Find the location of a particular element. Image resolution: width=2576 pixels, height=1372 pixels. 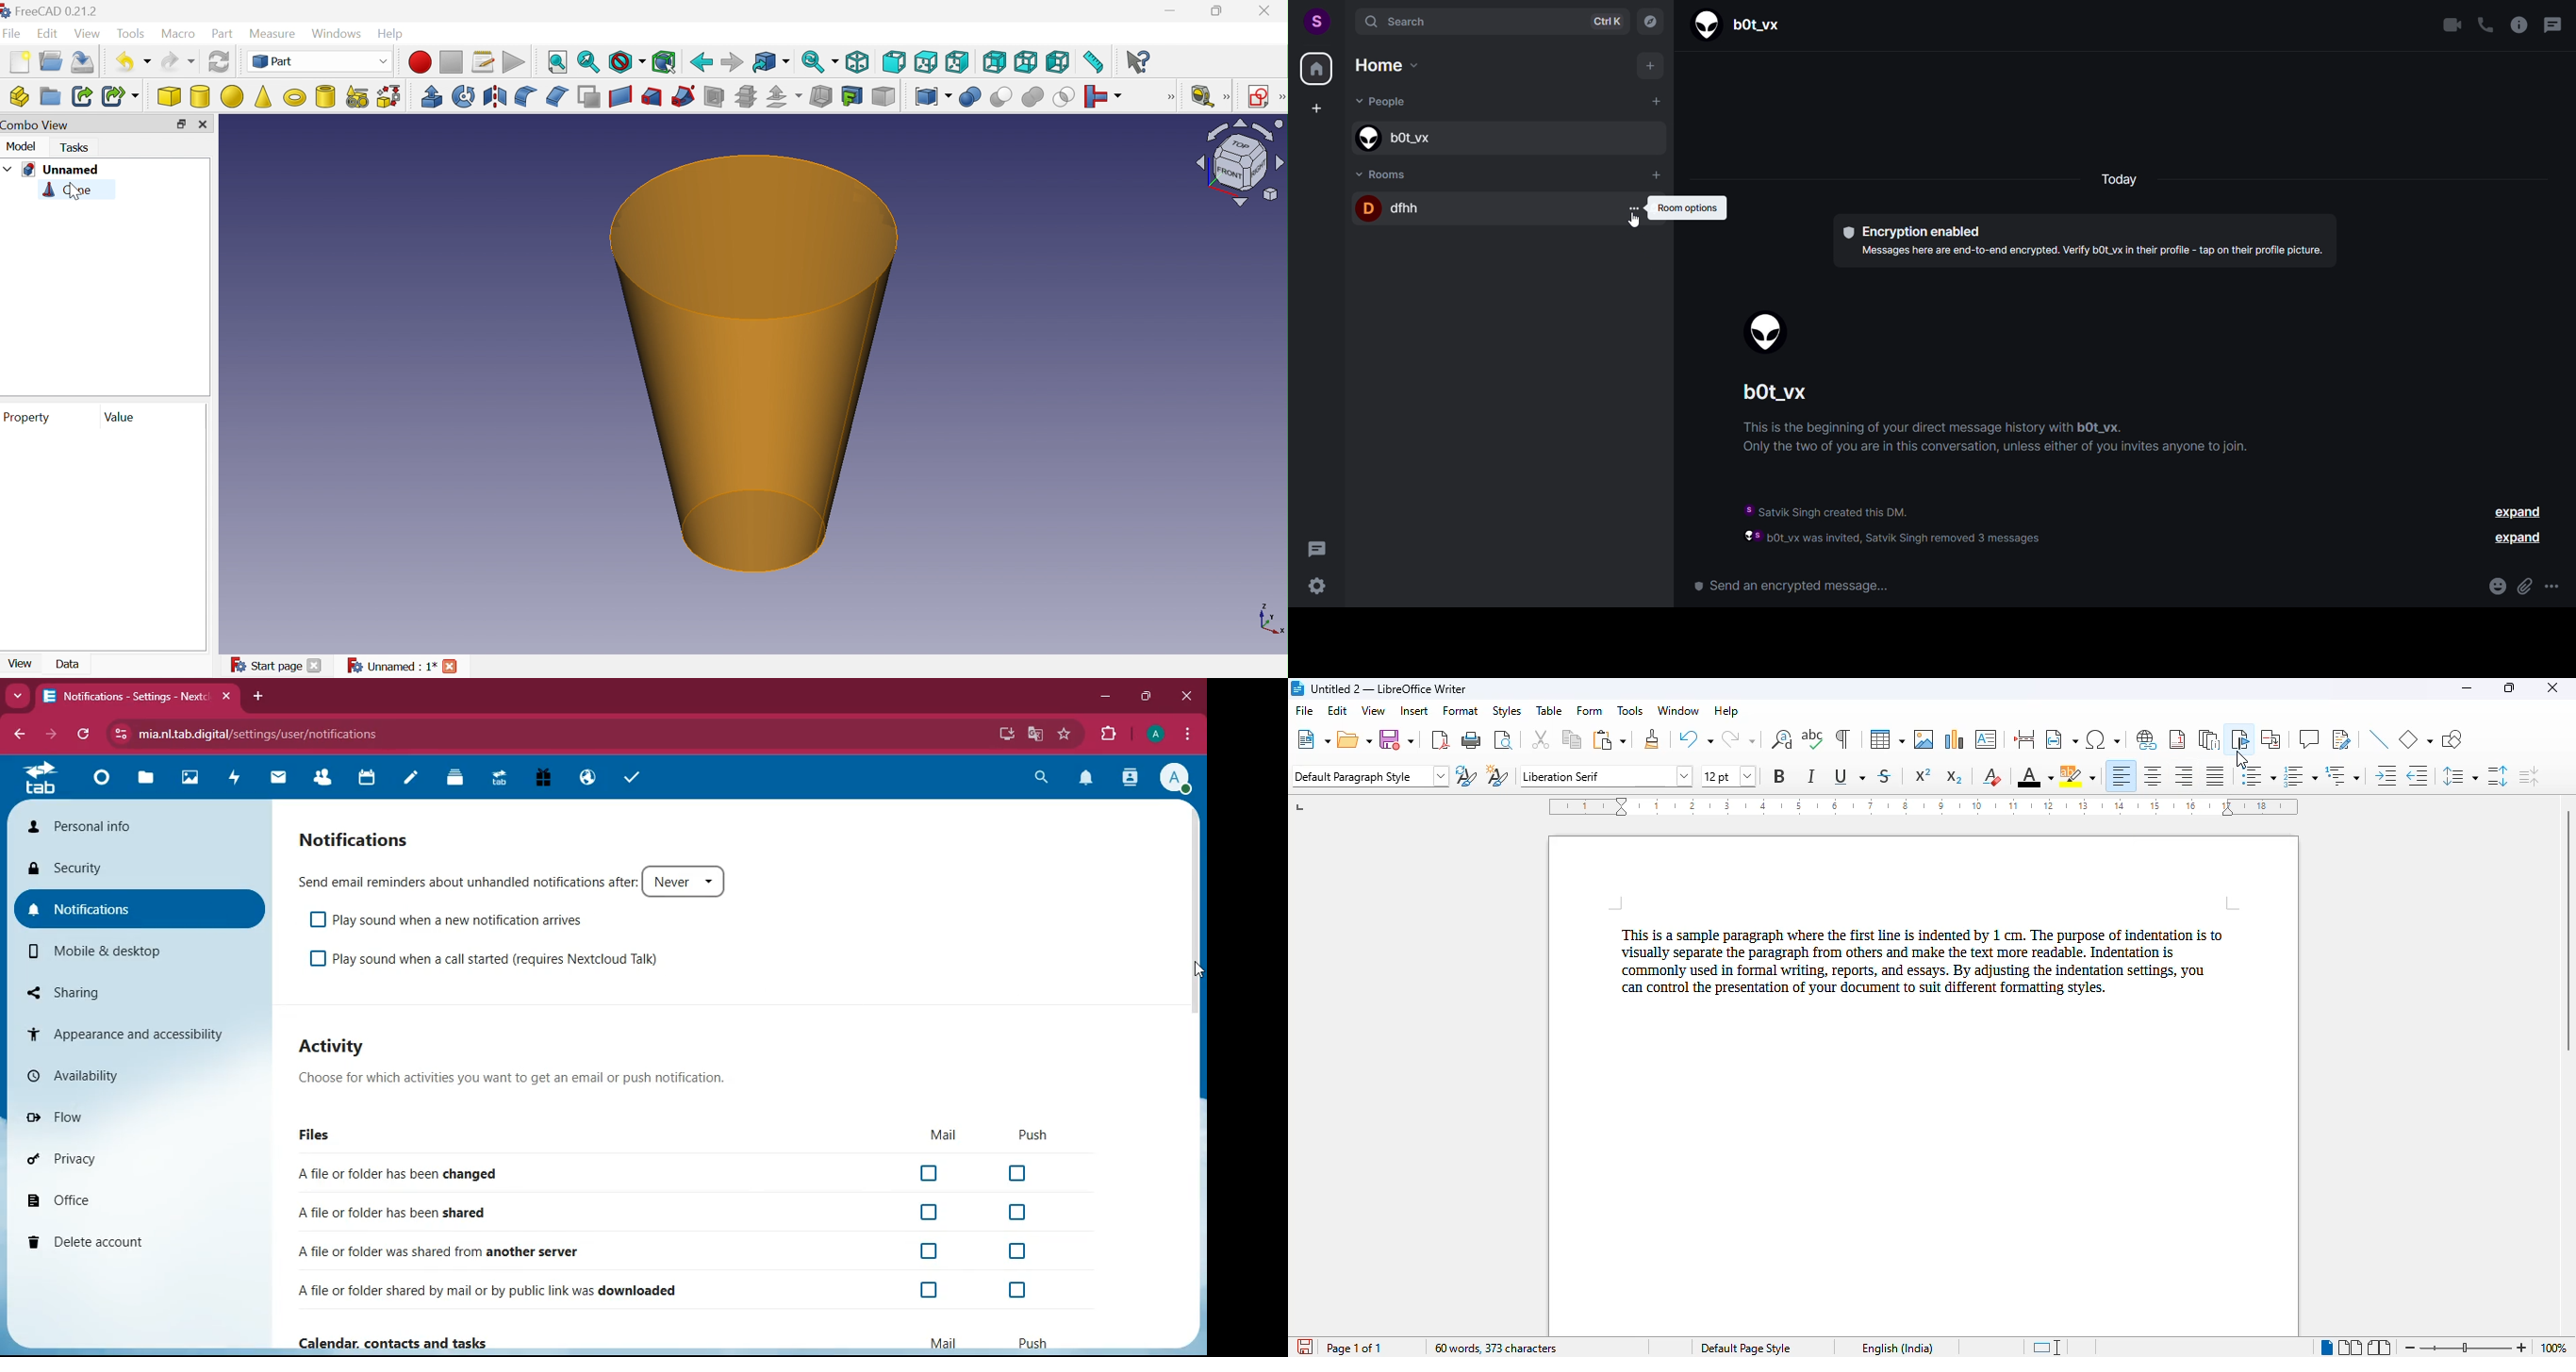

availability is located at coordinates (137, 1075).